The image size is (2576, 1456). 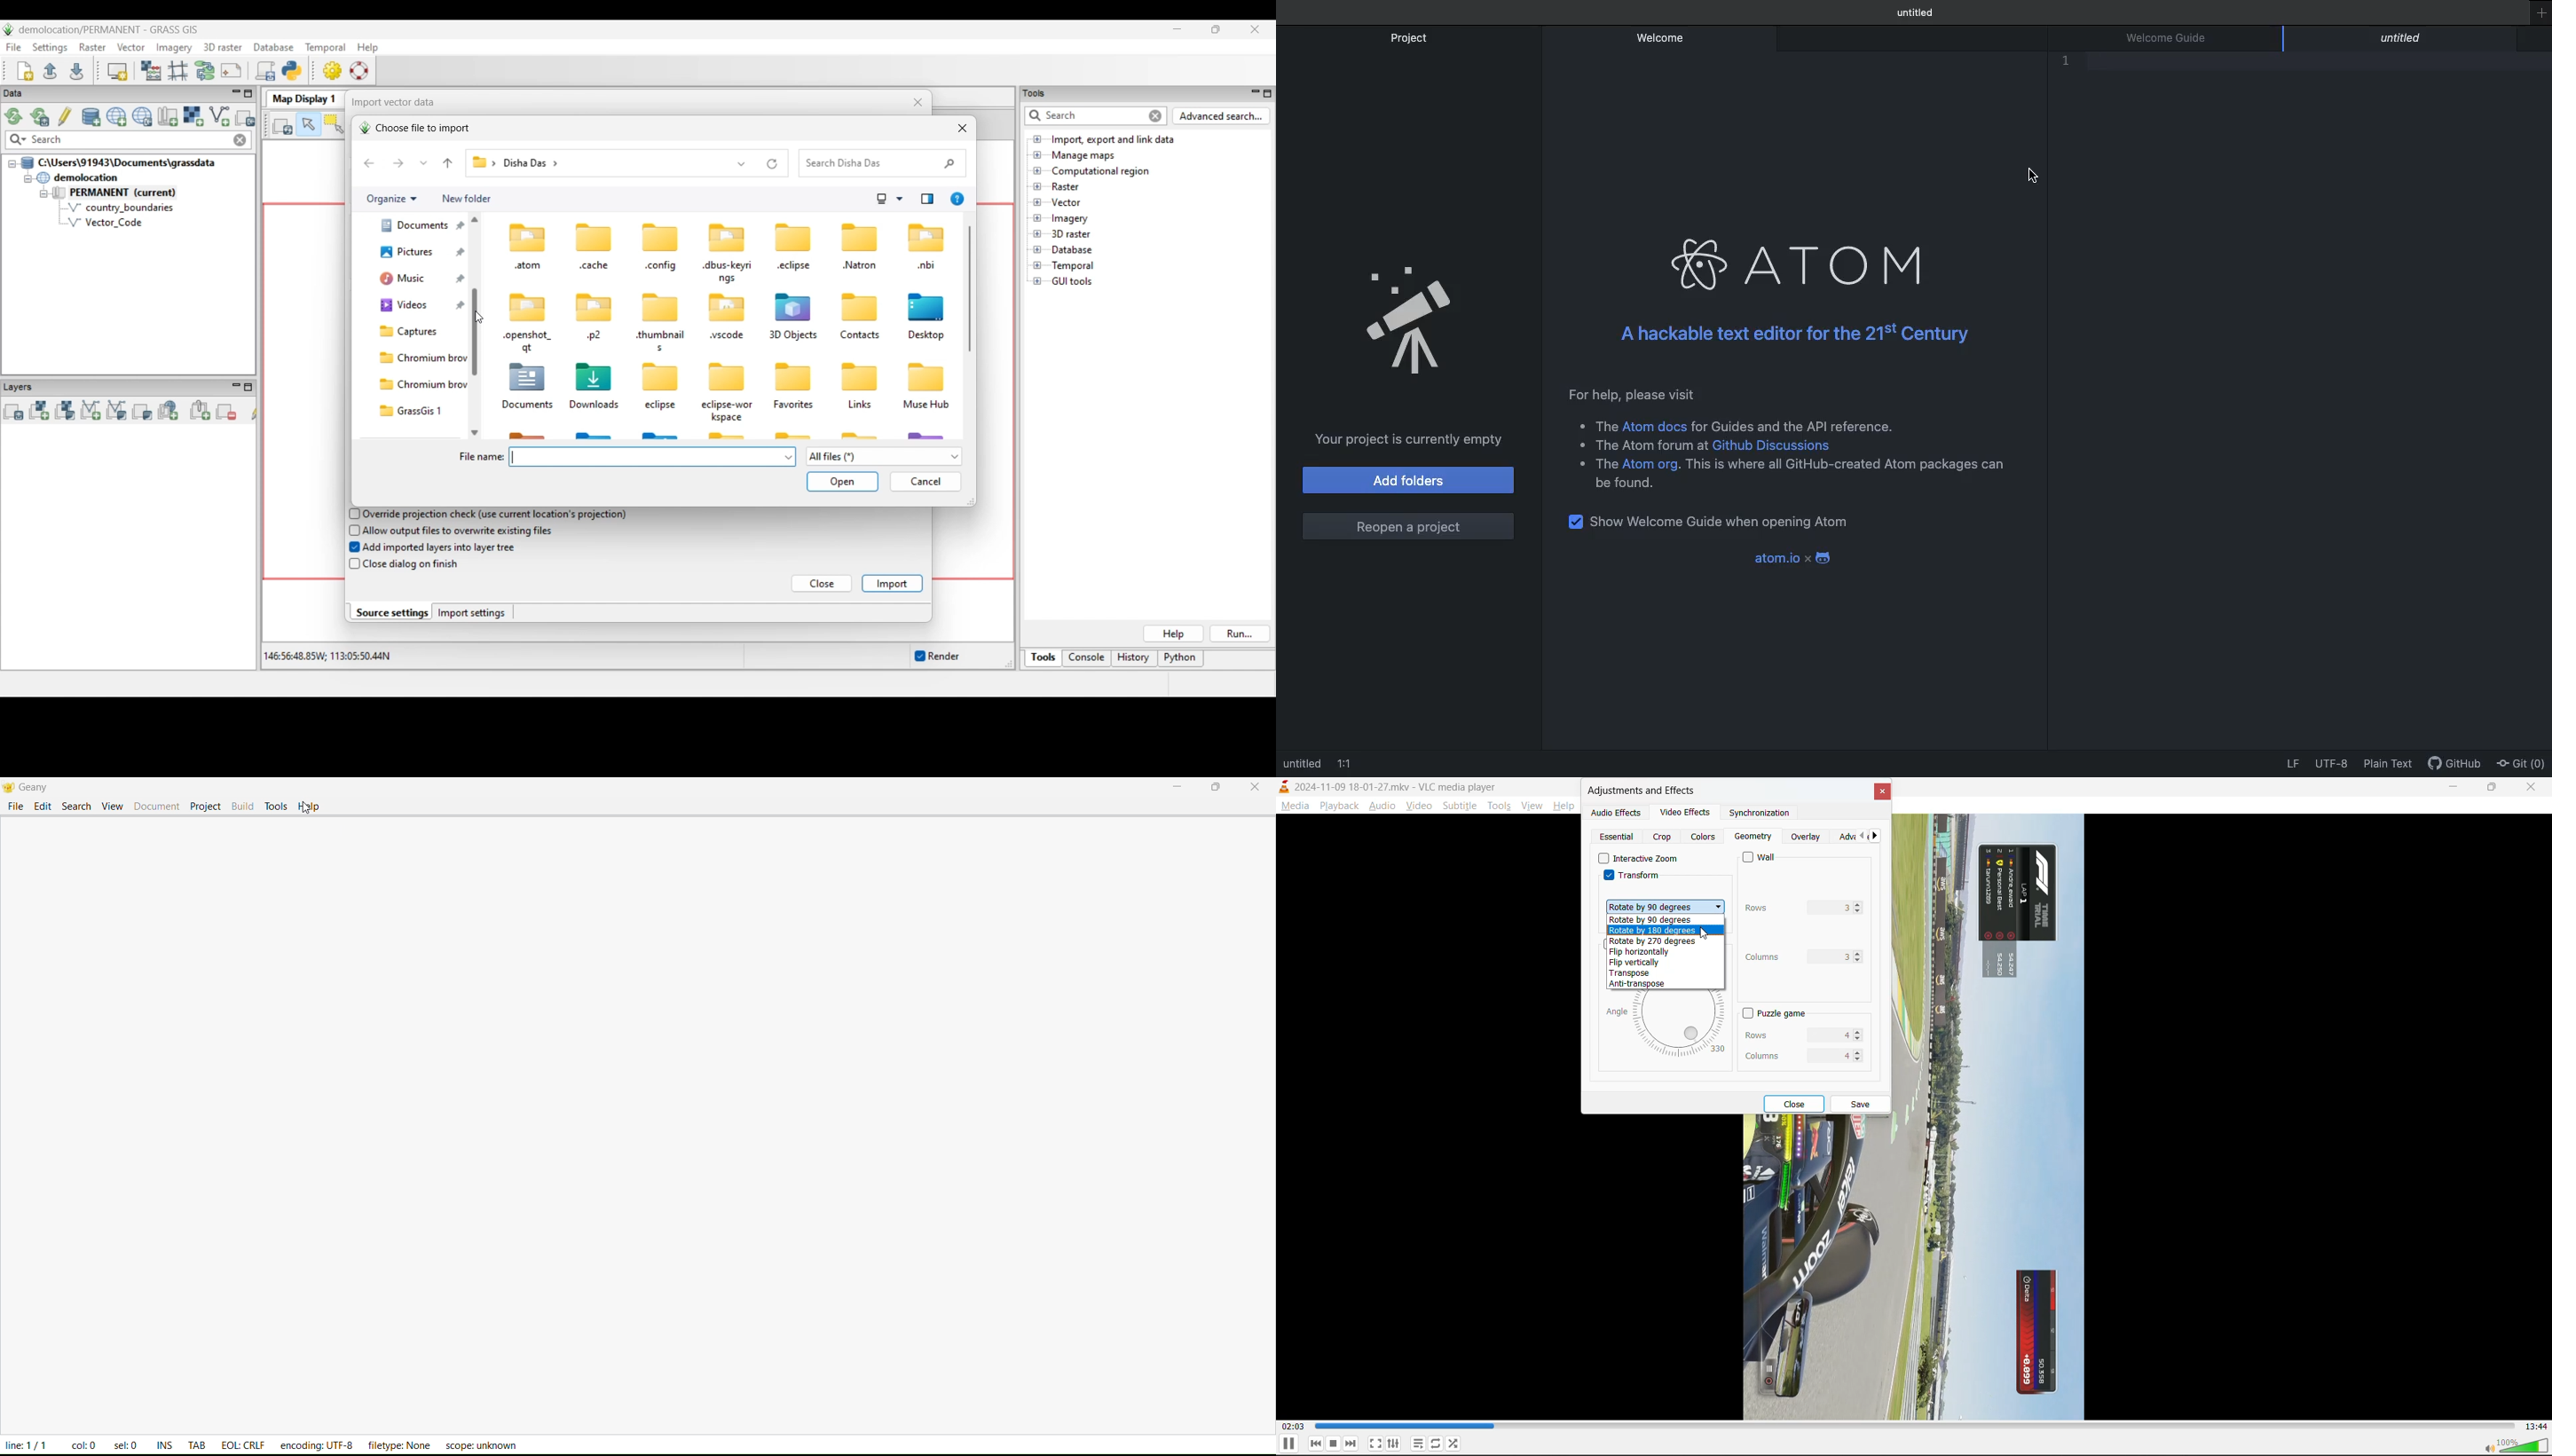 What do you see at coordinates (2403, 40) in the screenshot?
I see `editor` at bounding box center [2403, 40].